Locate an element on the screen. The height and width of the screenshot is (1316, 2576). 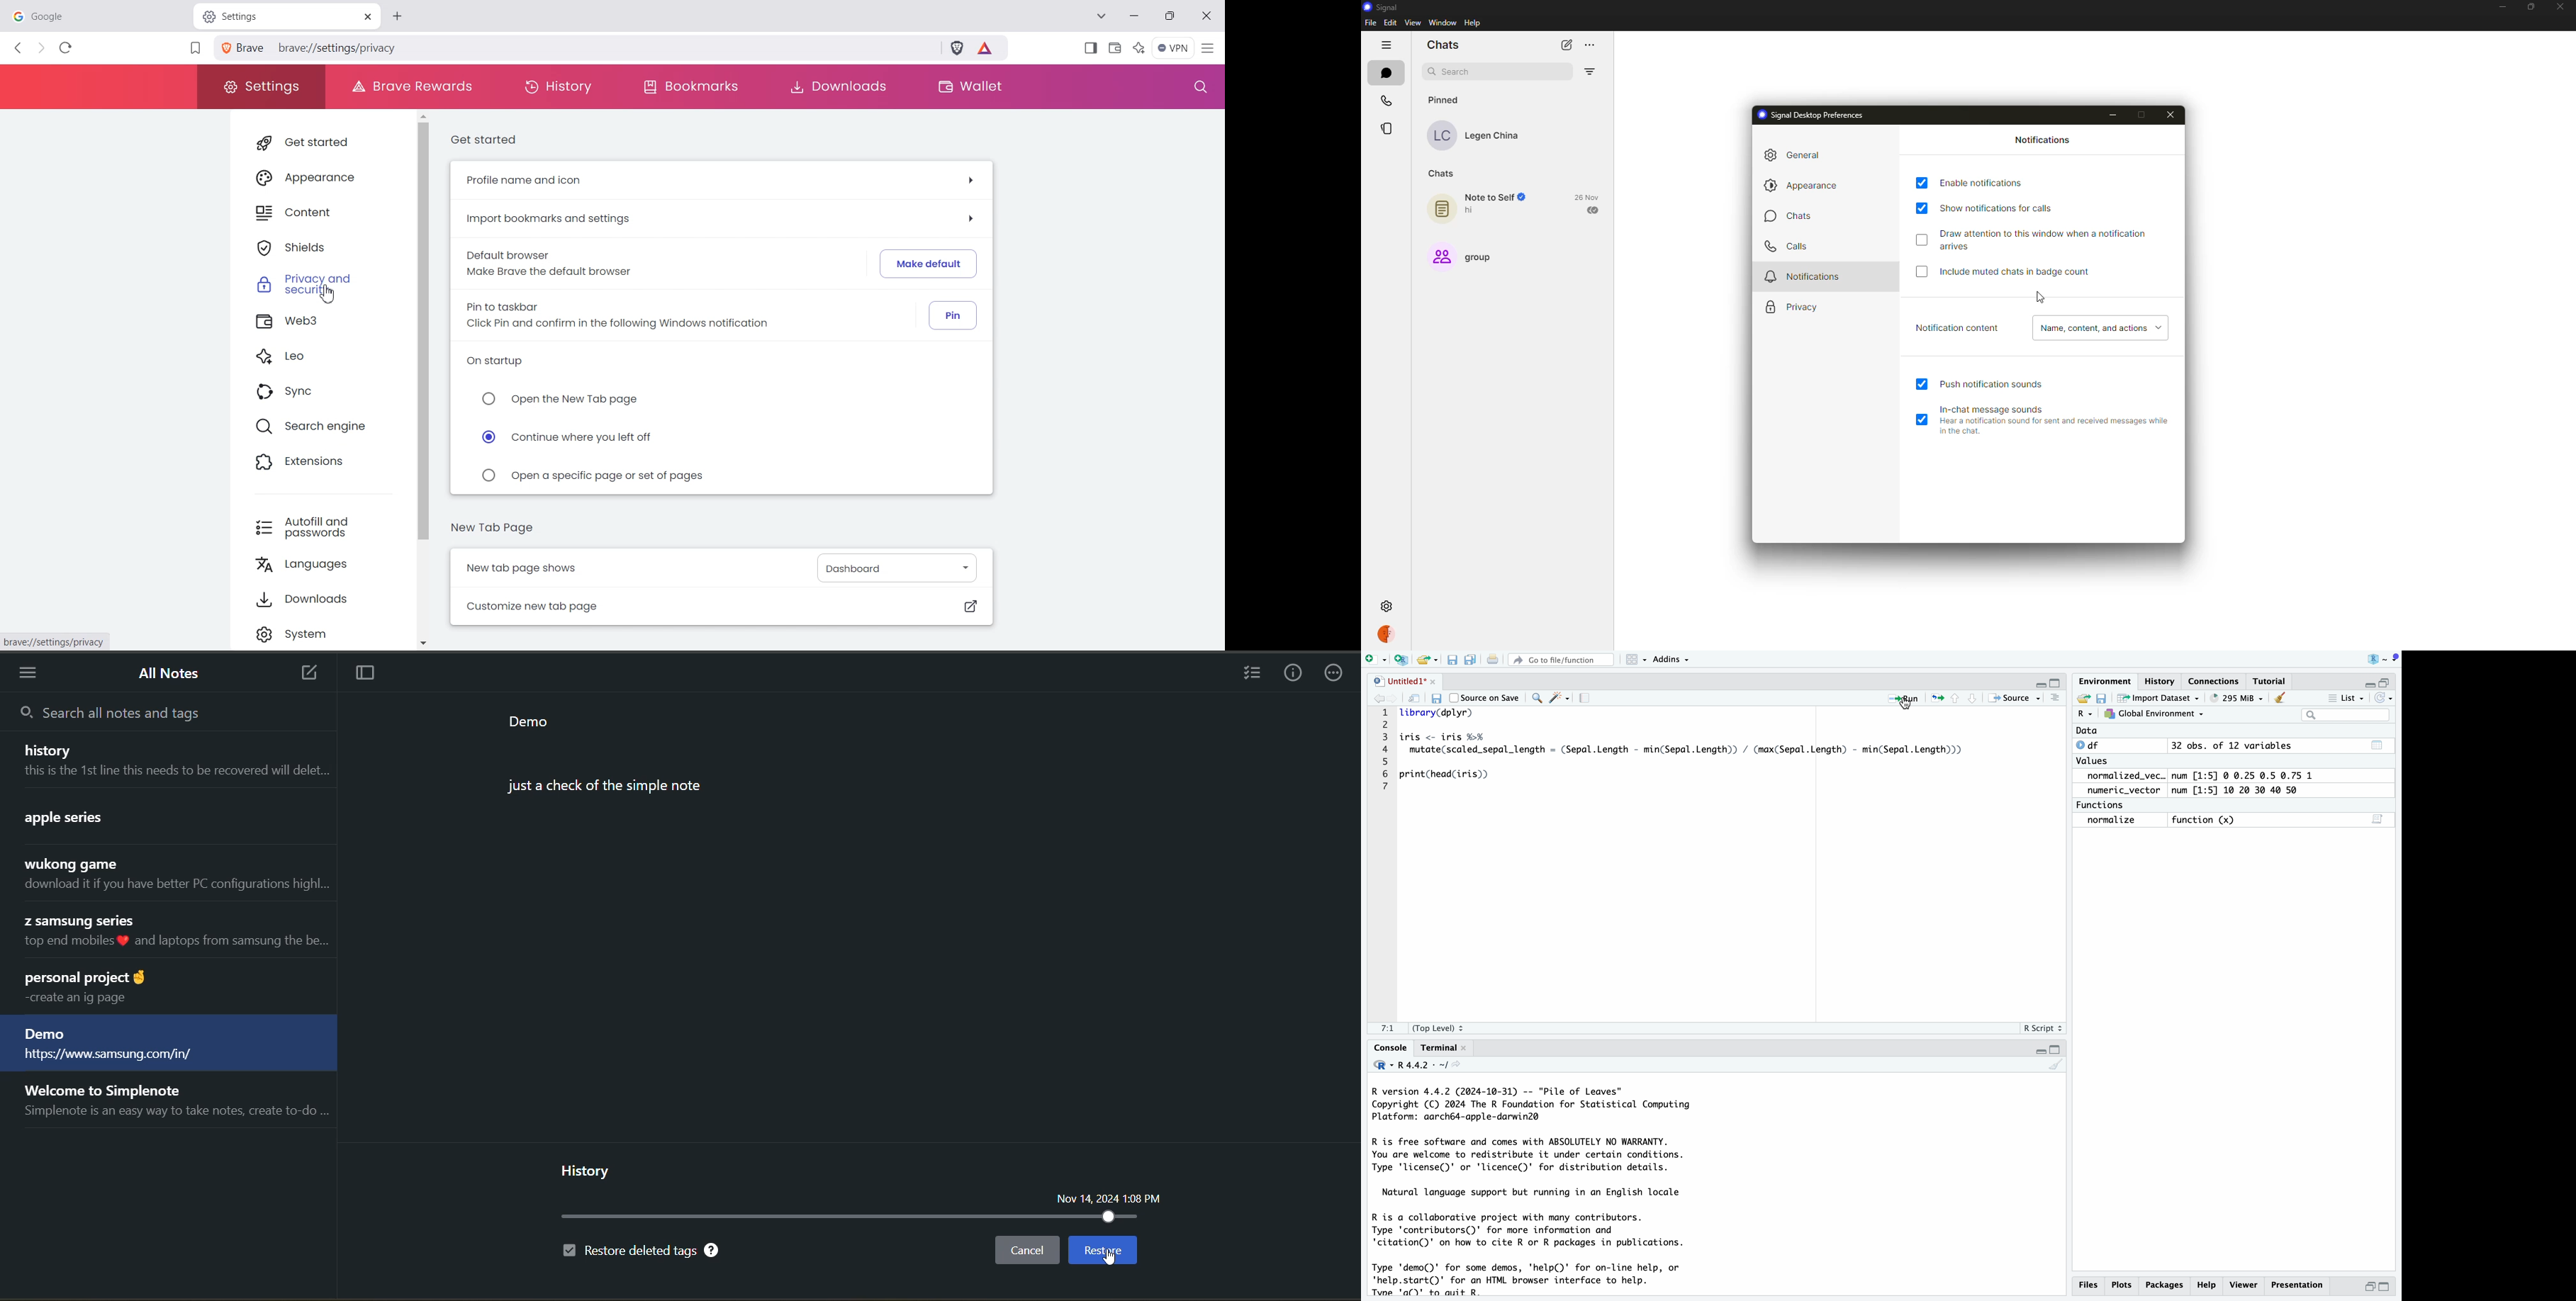
Front is located at coordinates (1396, 698).